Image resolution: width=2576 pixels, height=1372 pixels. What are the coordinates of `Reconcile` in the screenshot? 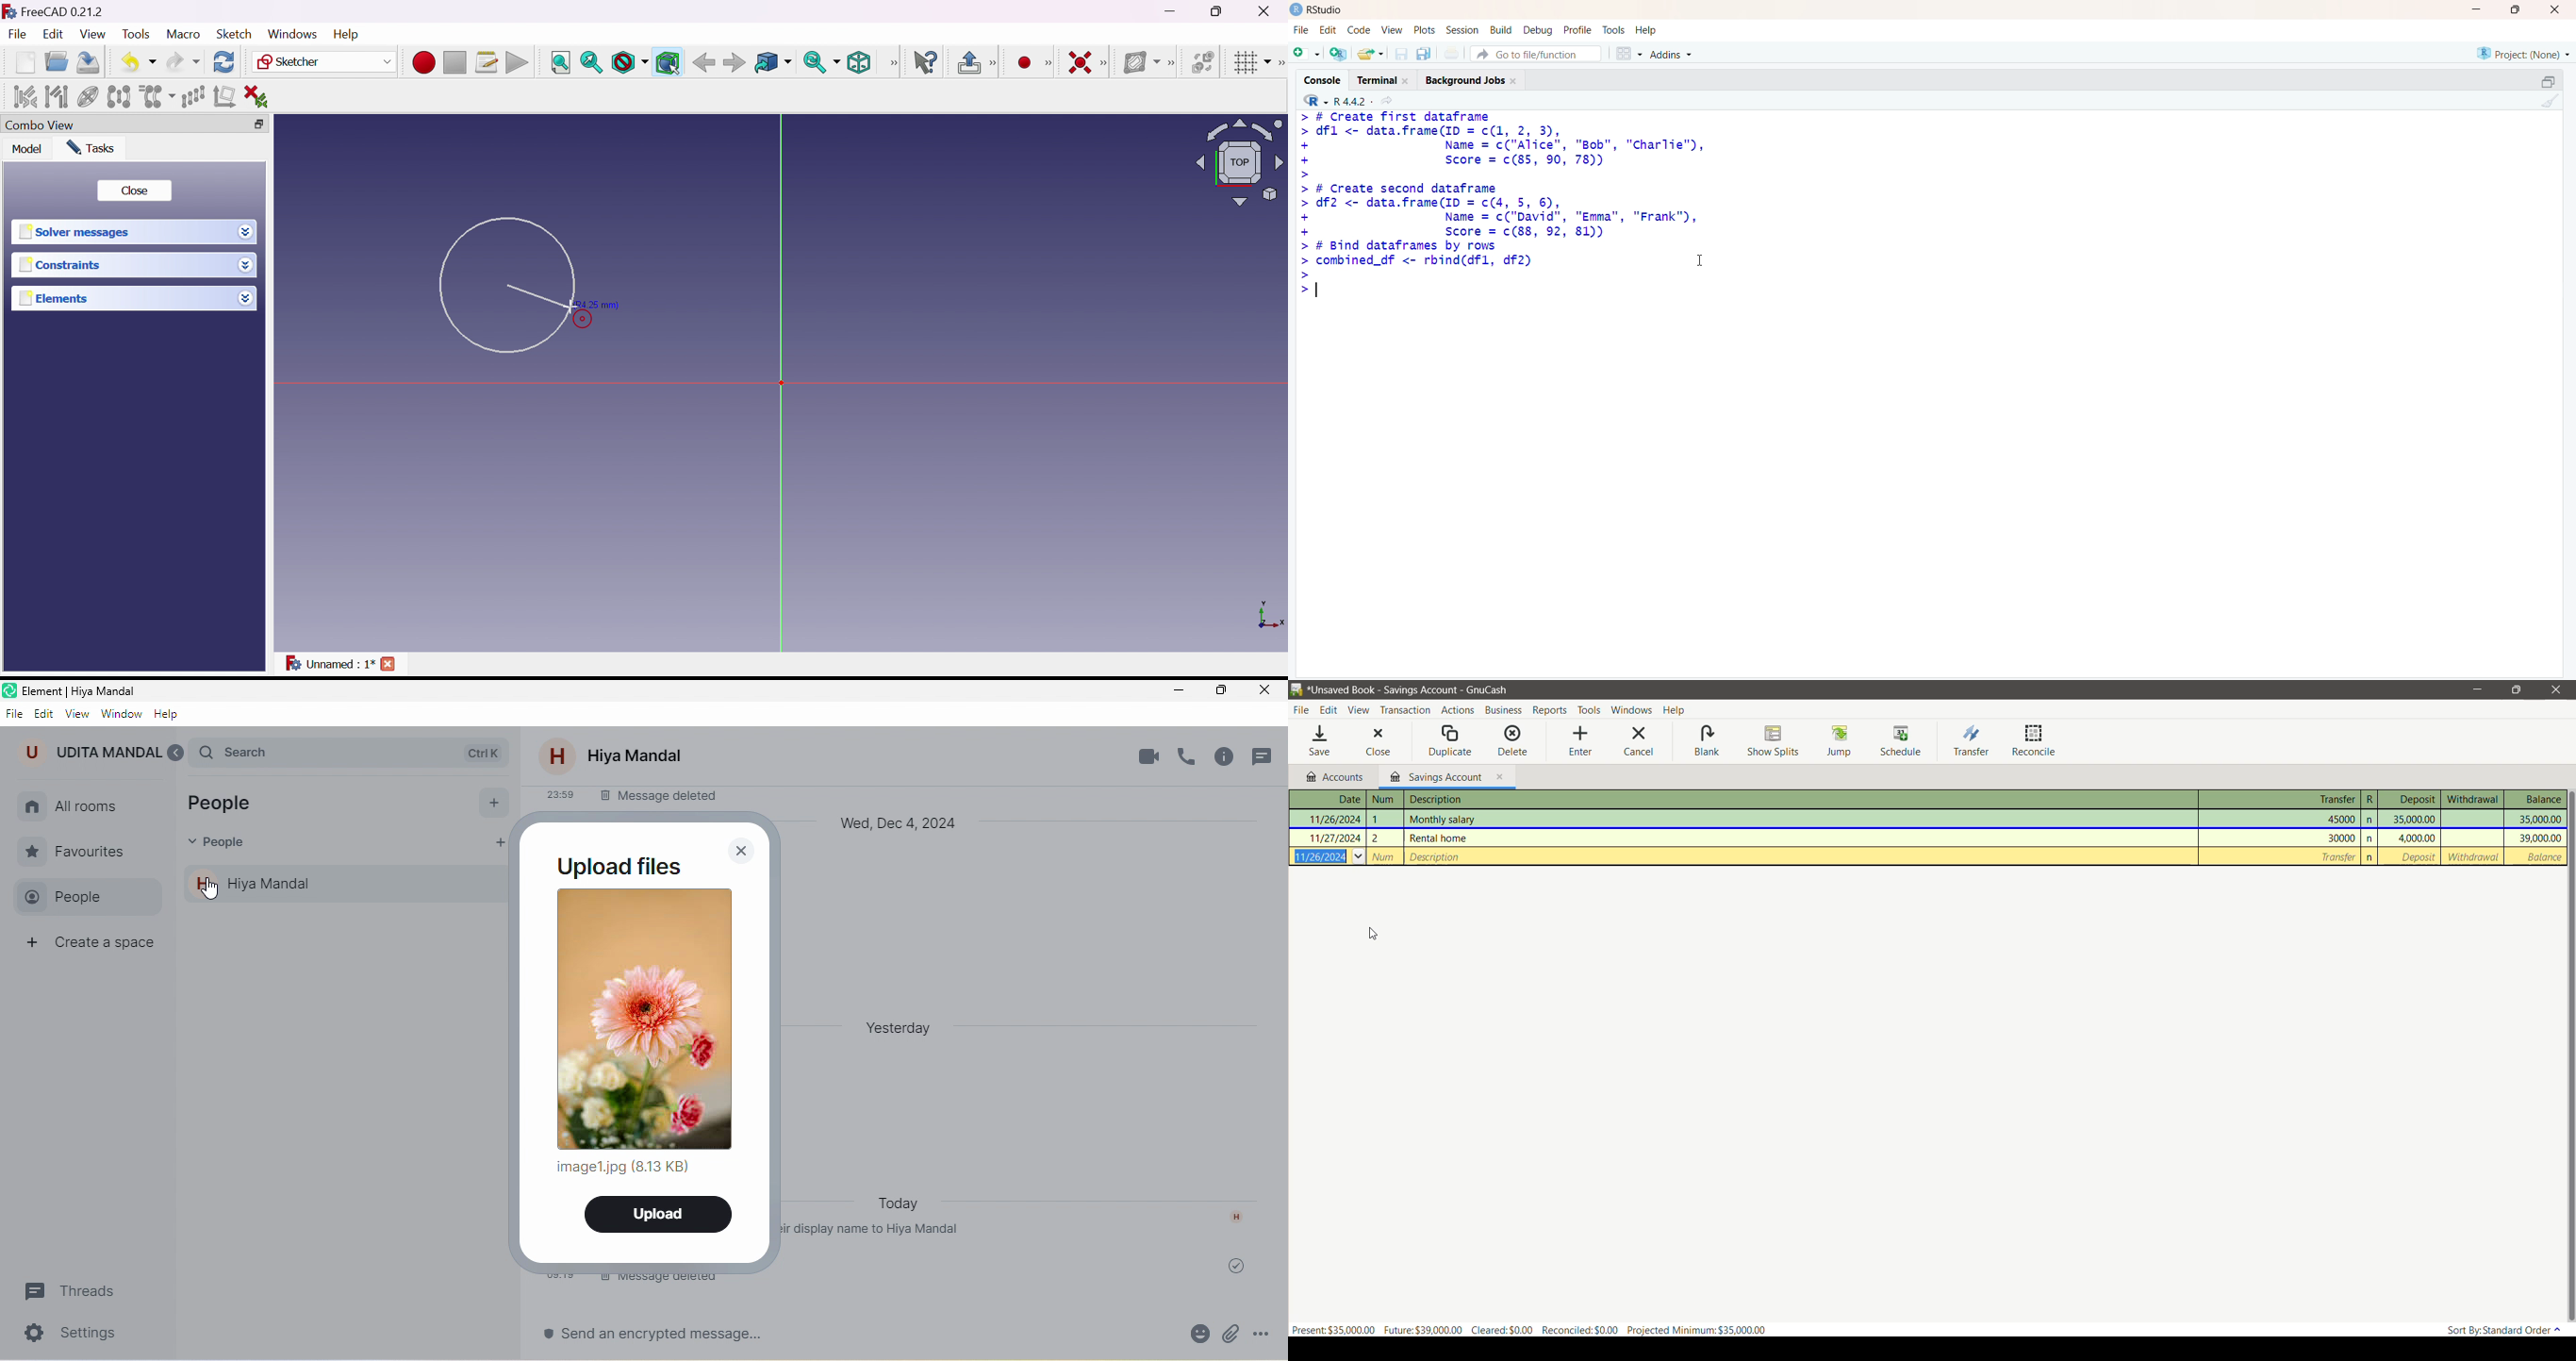 It's located at (2034, 741).